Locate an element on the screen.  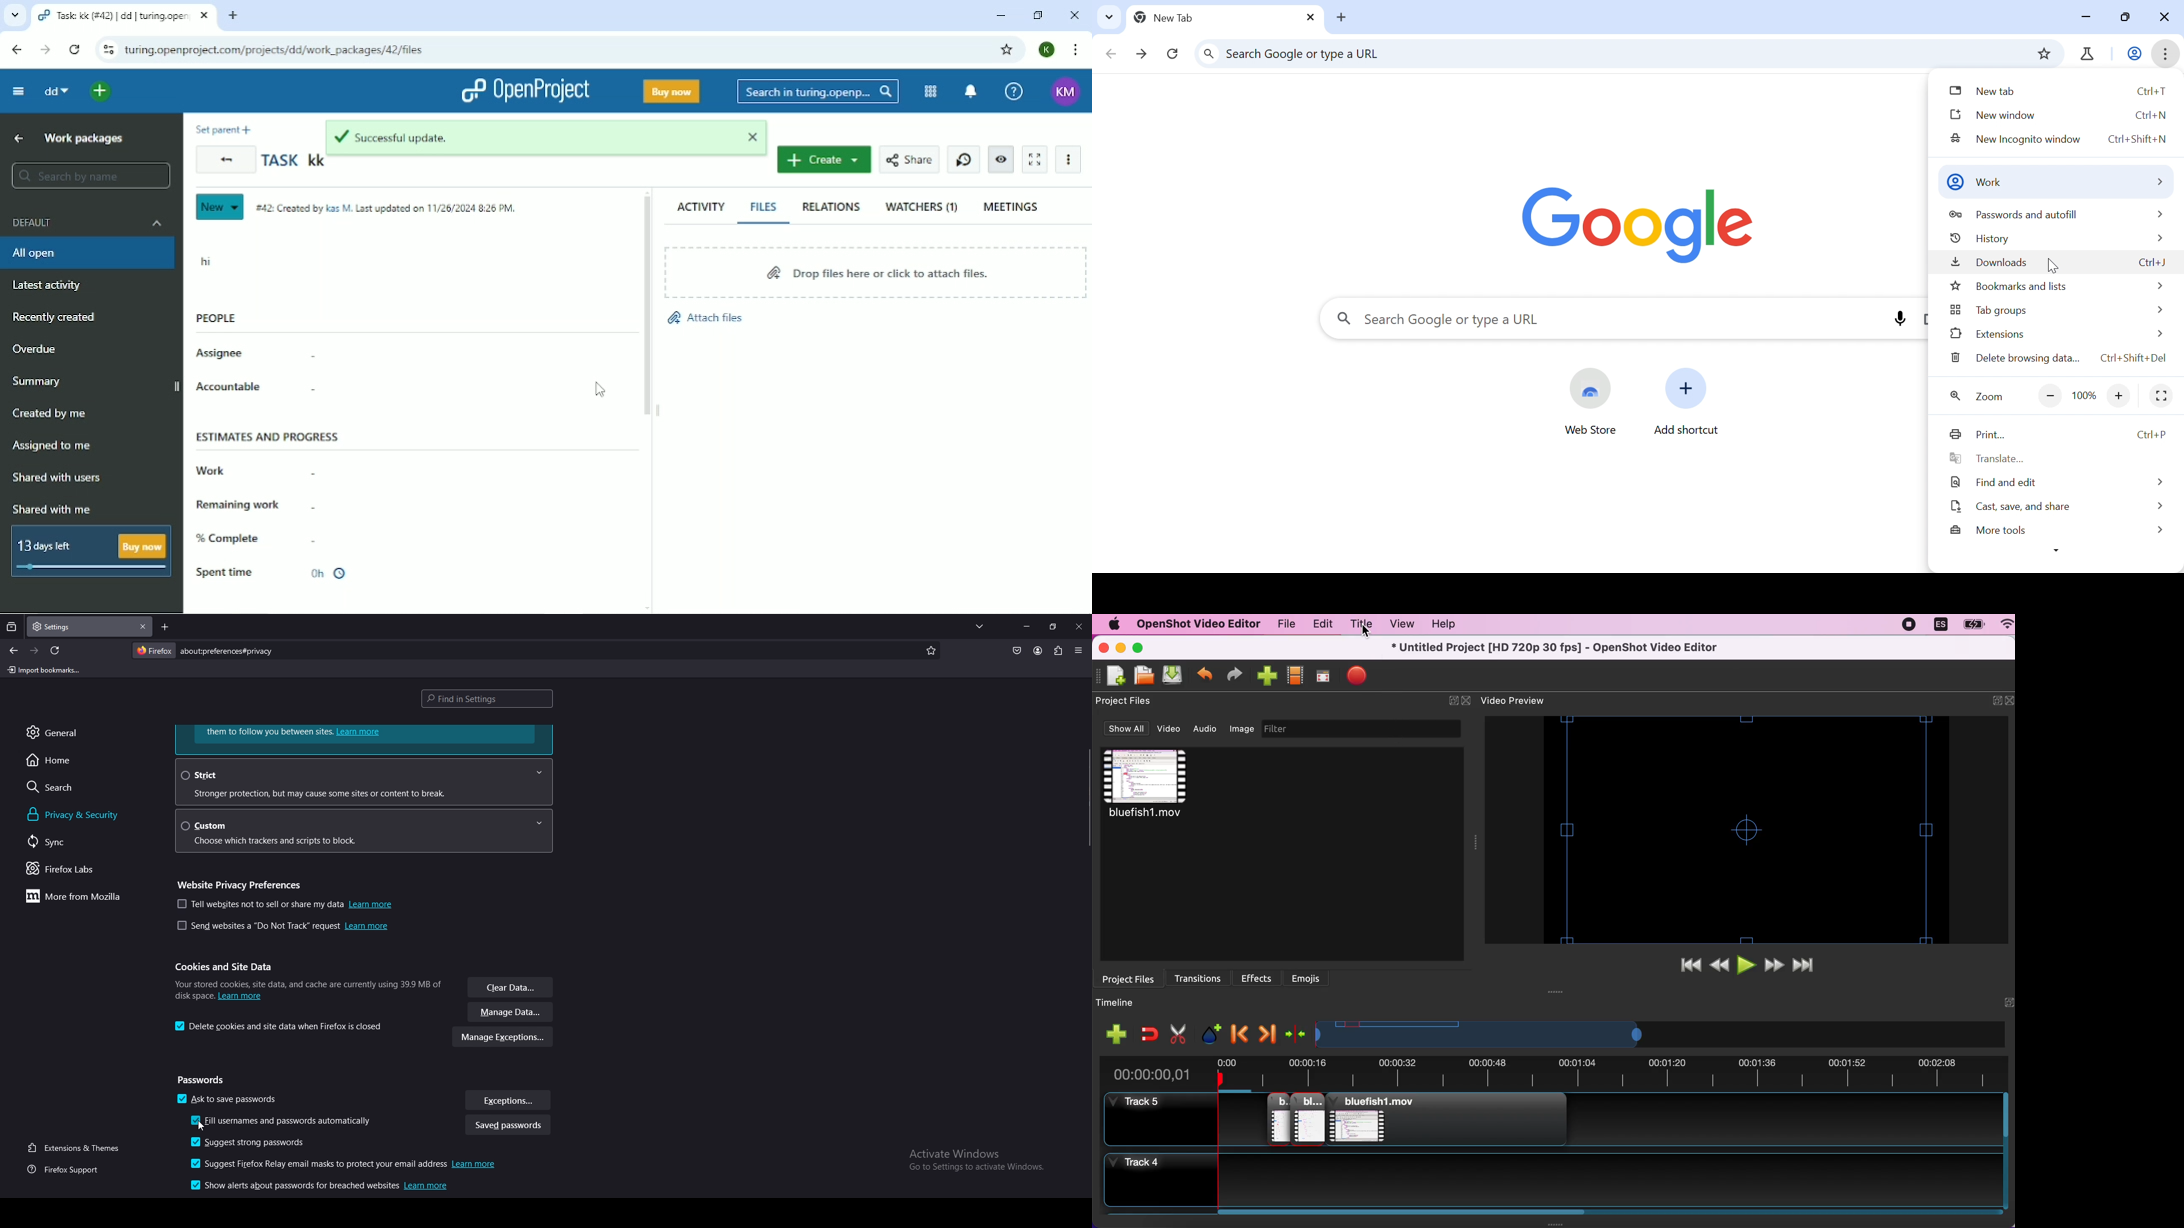
tab is located at coordinates (59, 627).